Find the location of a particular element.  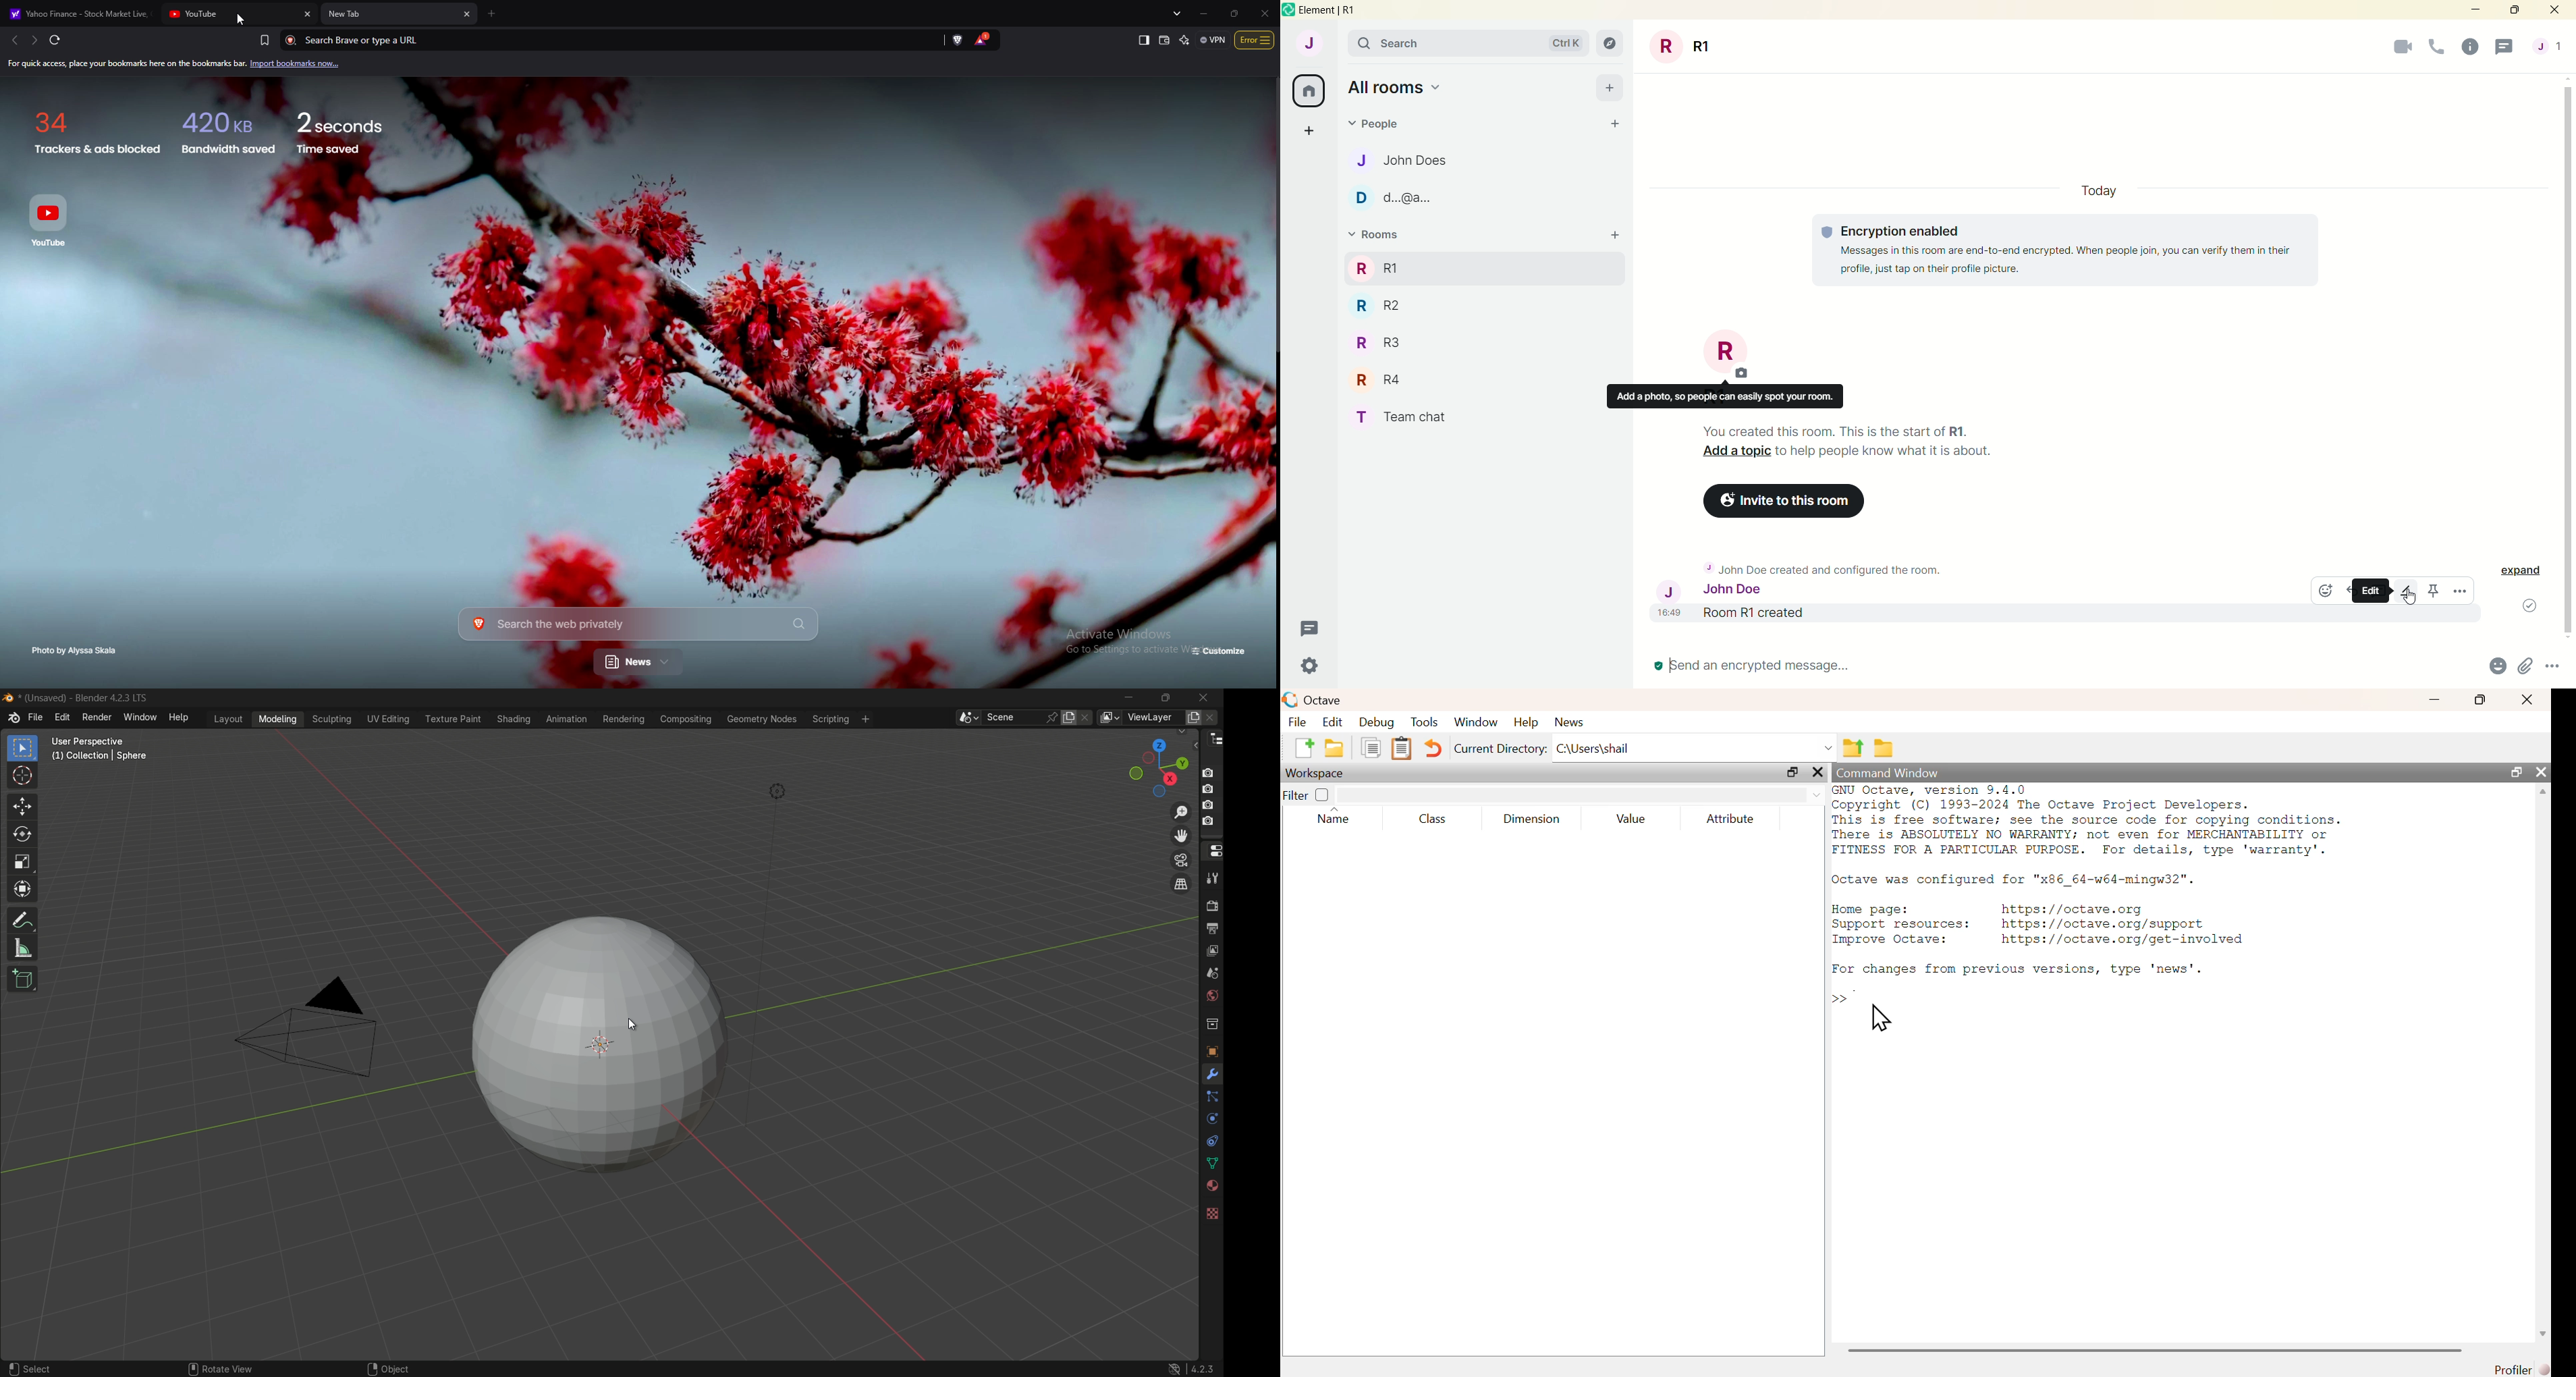

edit is located at coordinates (2405, 592).